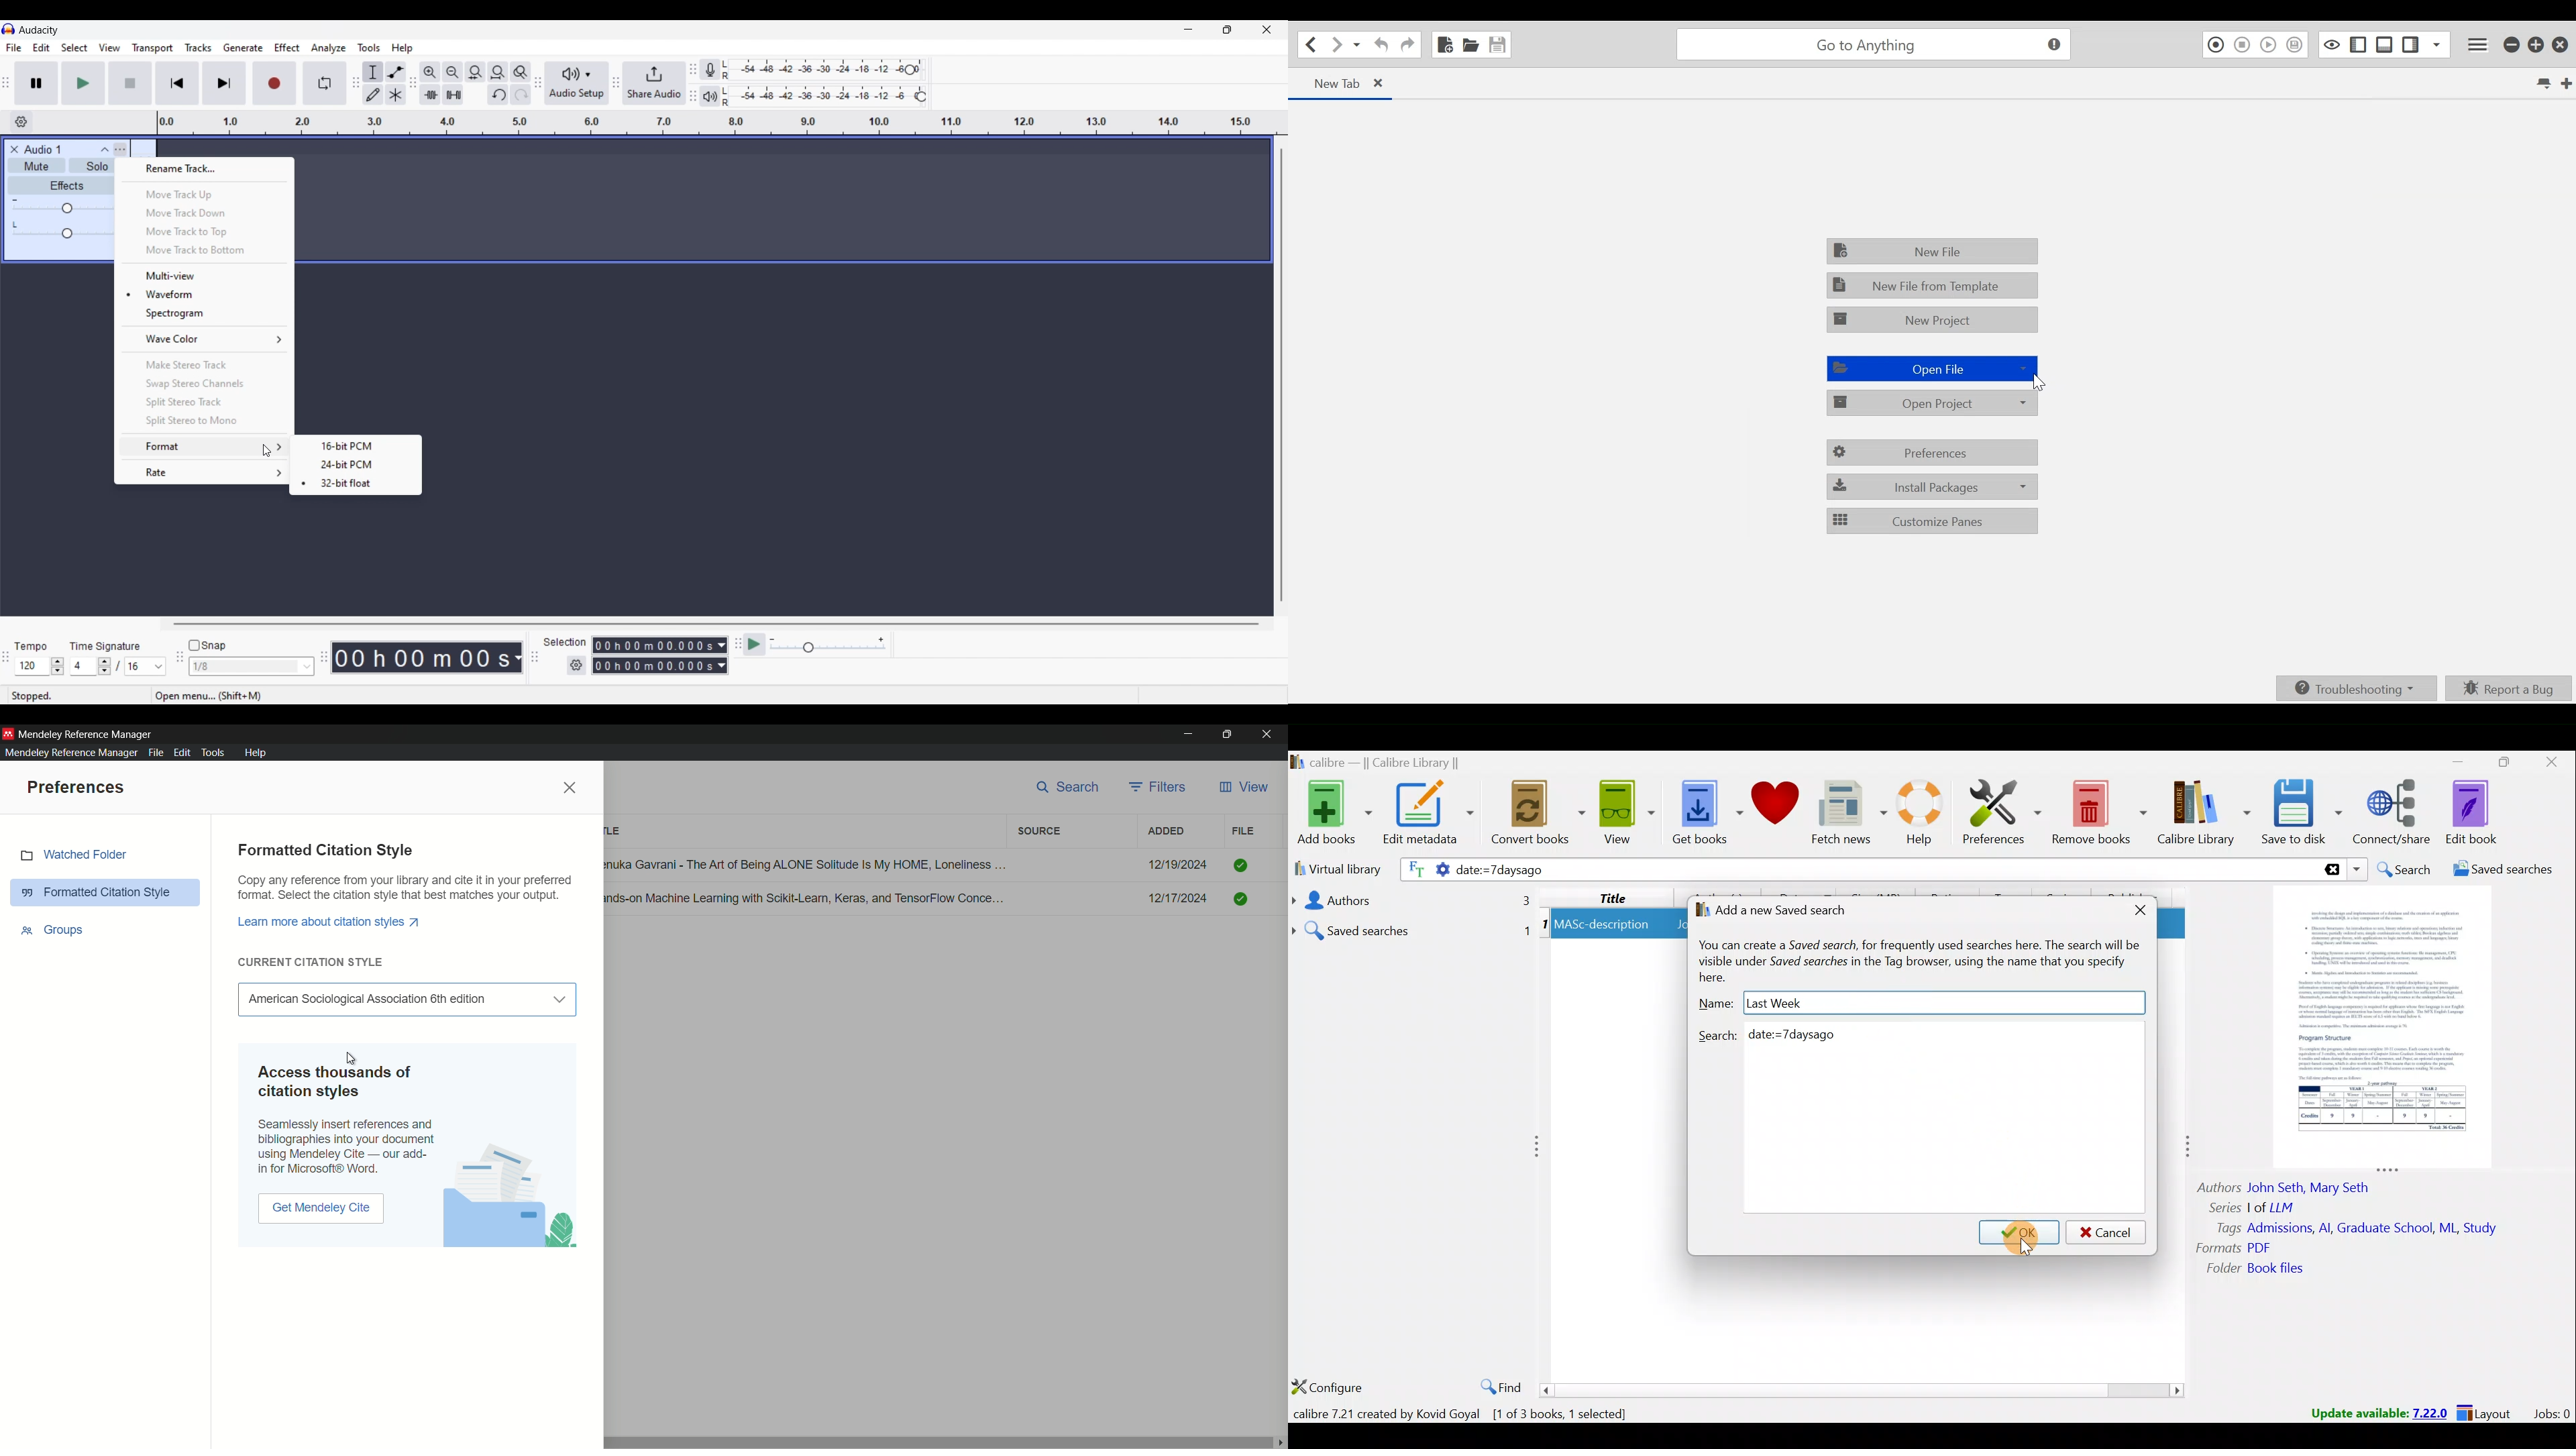 The height and width of the screenshot is (1456, 2576). I want to click on Make stereo track, so click(205, 364).